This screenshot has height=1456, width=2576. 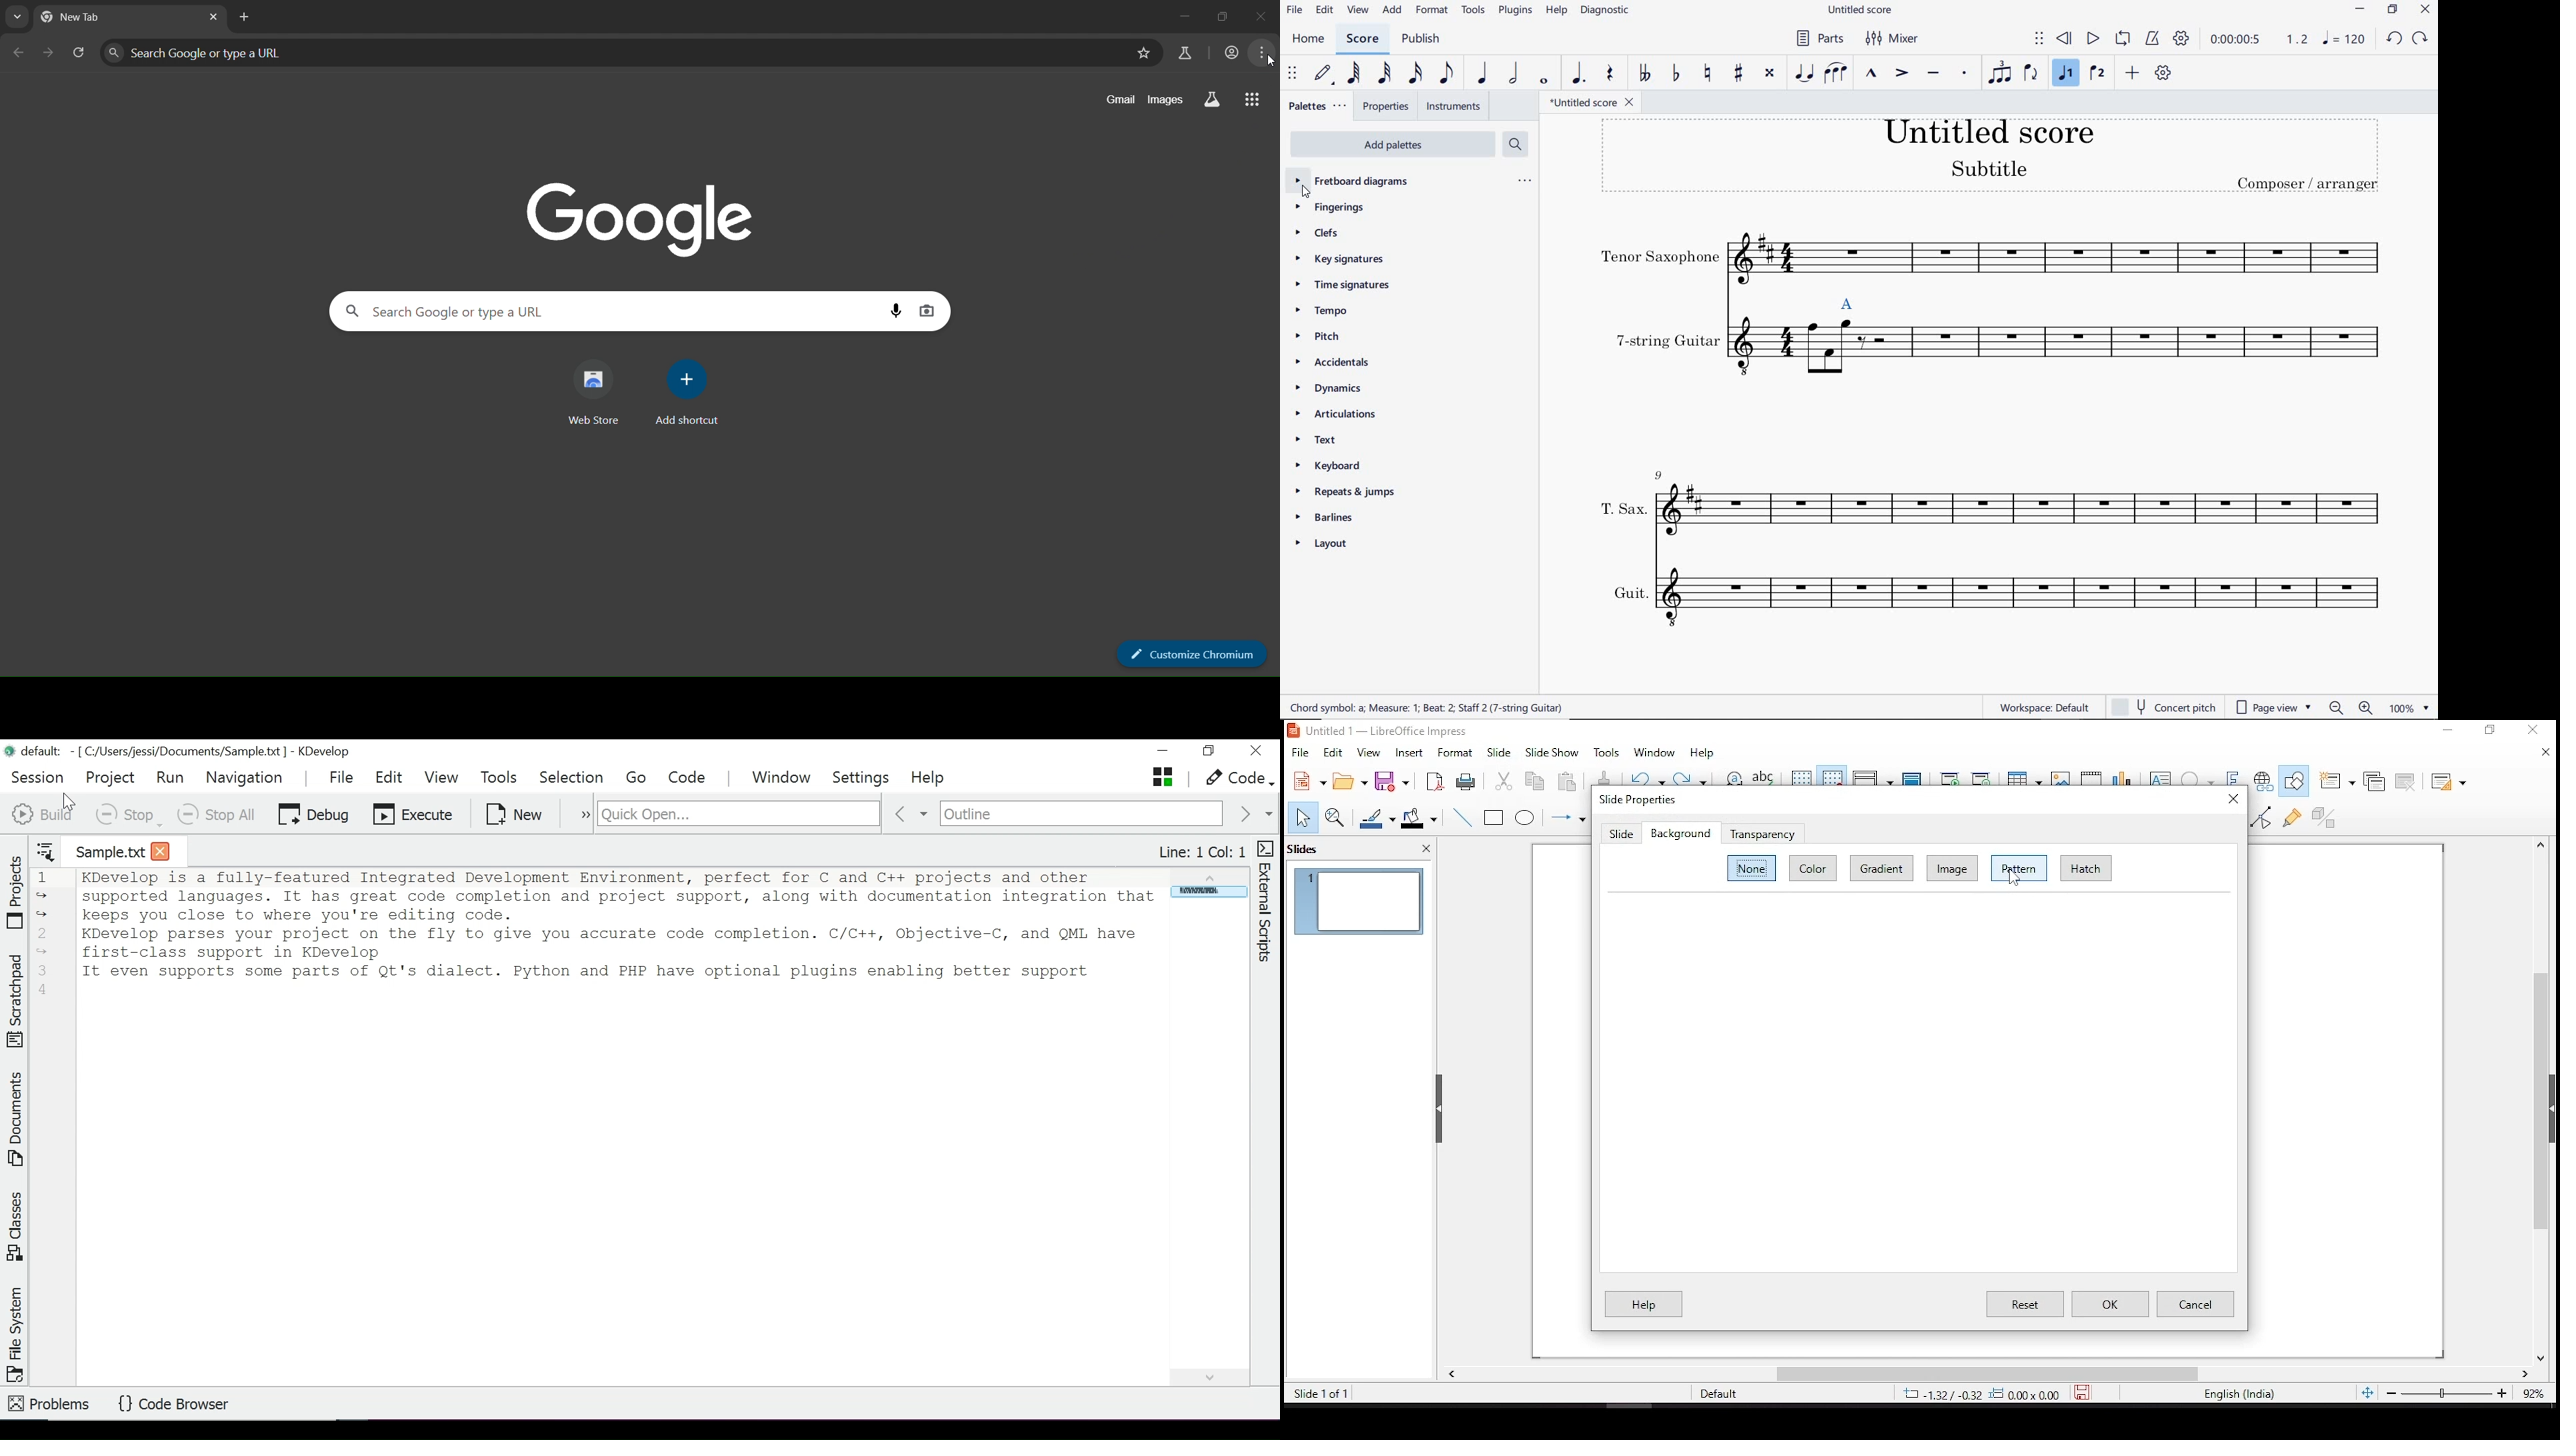 What do you see at coordinates (2264, 780) in the screenshot?
I see `insert hyperlink` at bounding box center [2264, 780].